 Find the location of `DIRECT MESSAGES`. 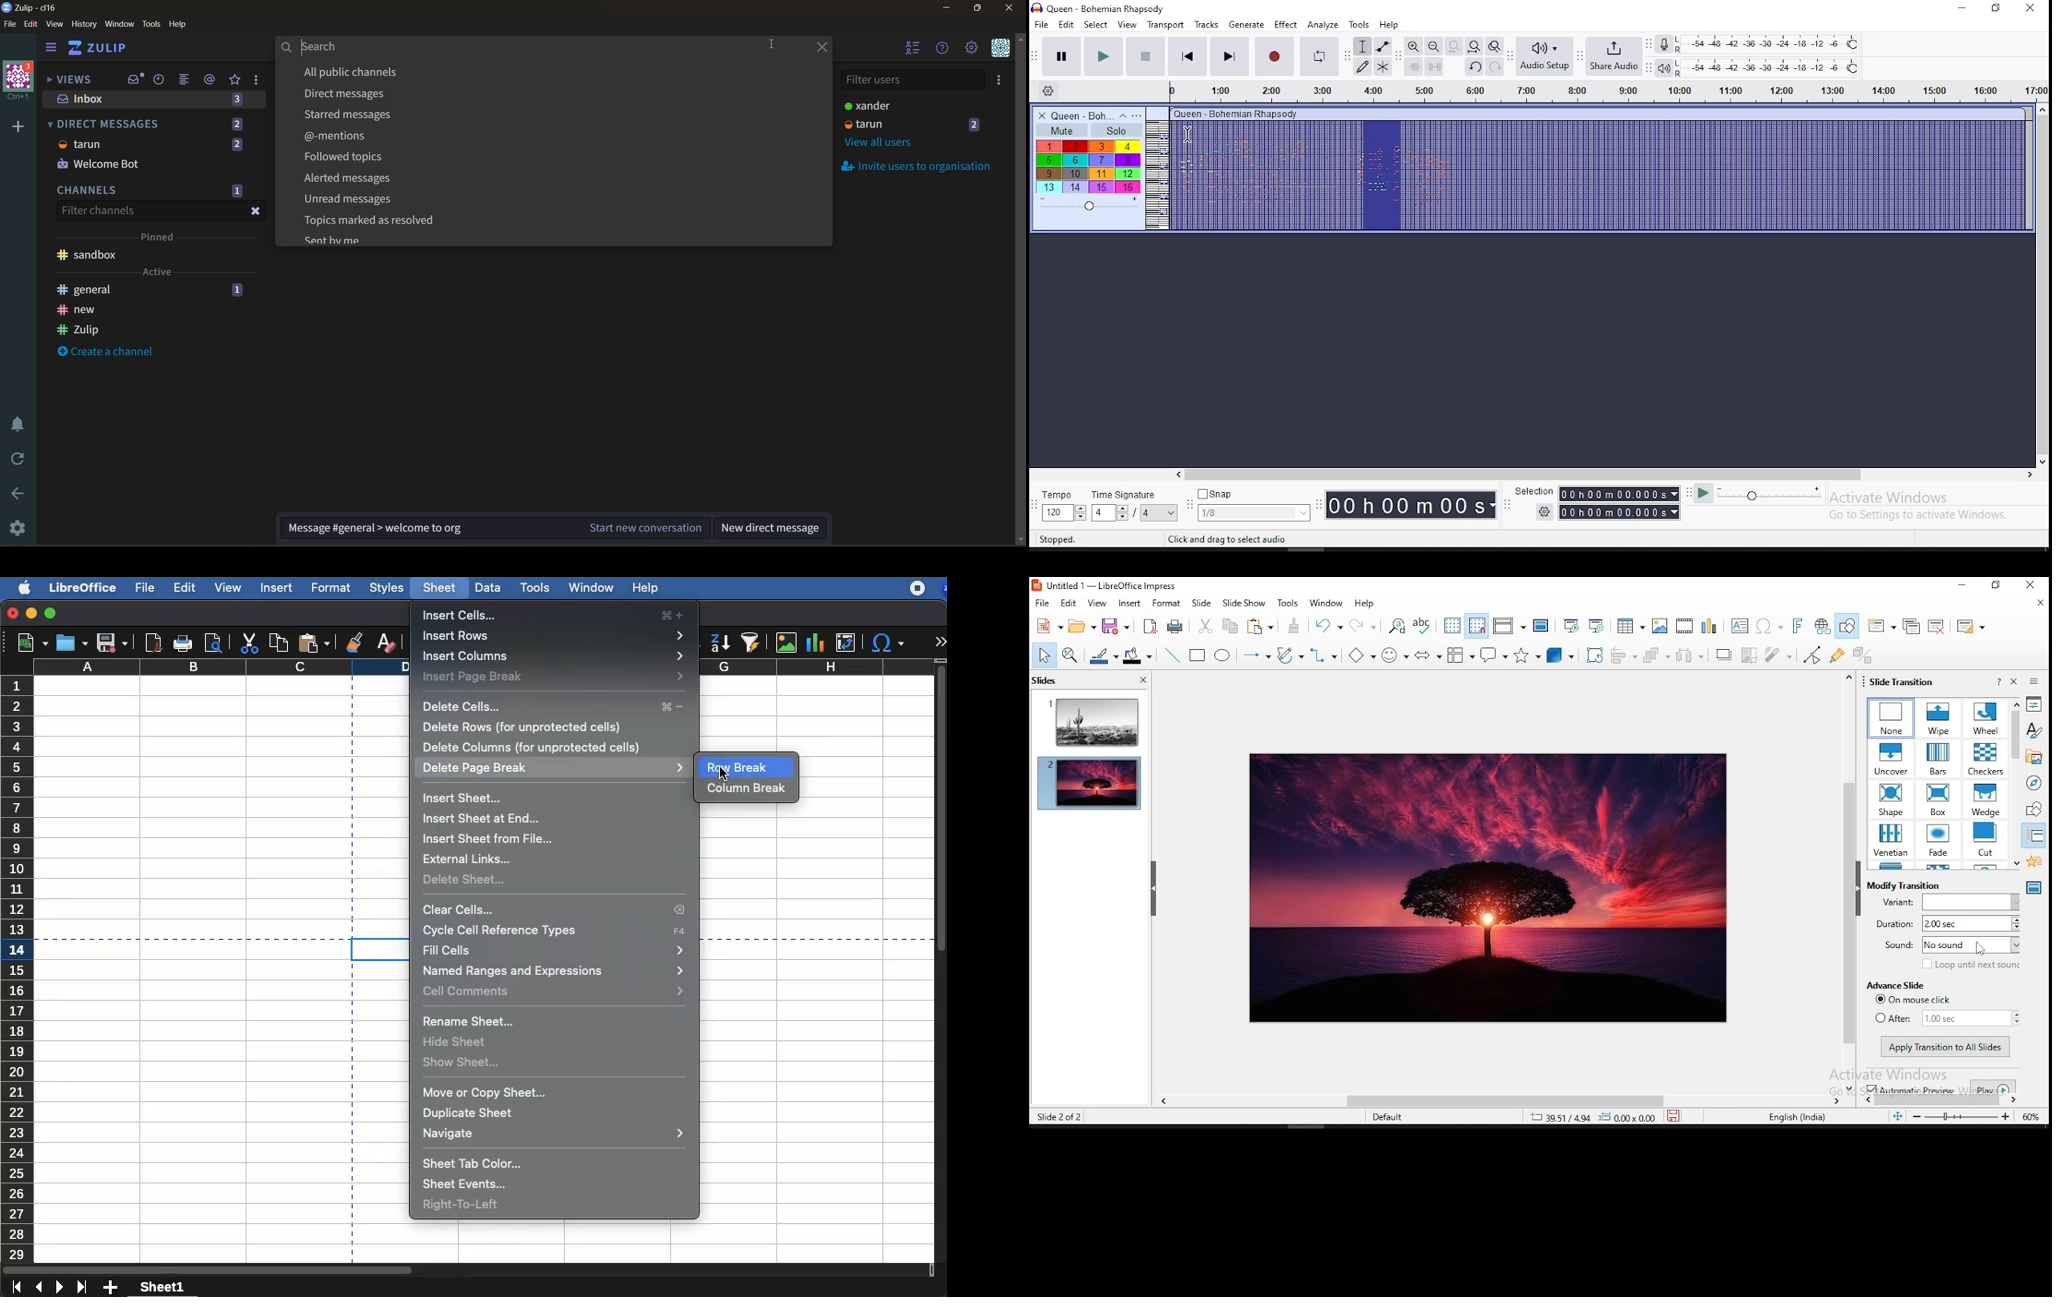

DIRECT MESSAGES is located at coordinates (105, 123).